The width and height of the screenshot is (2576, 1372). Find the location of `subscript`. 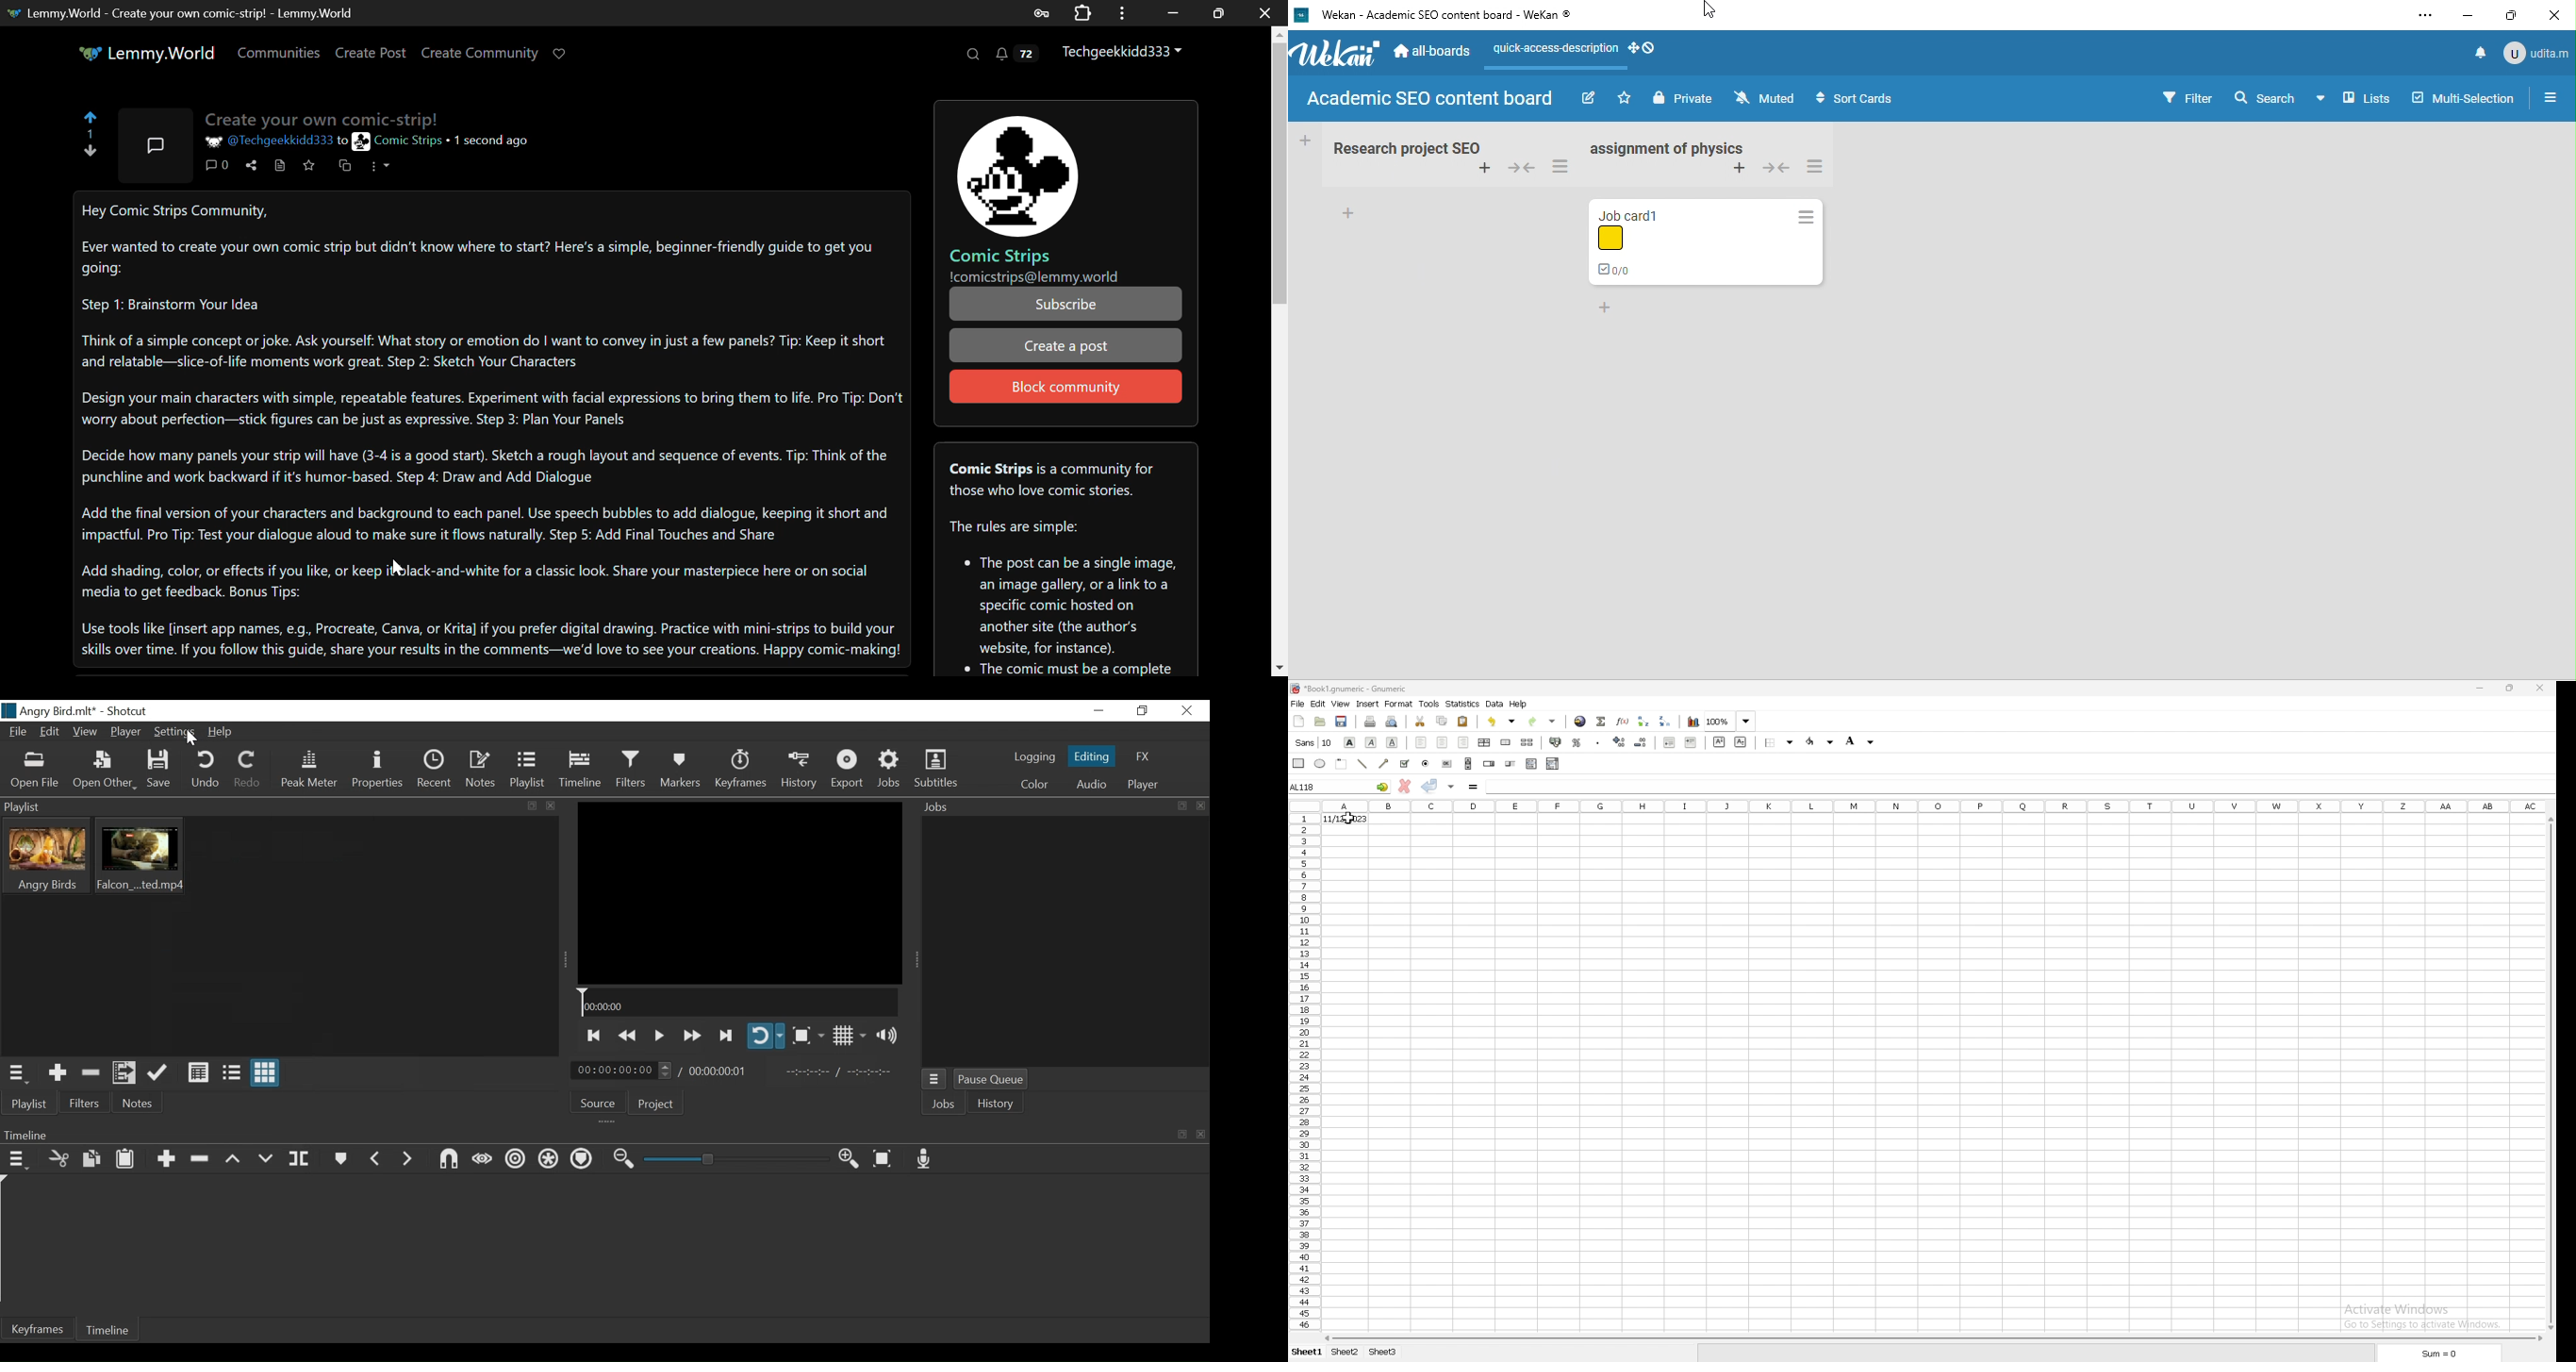

subscript is located at coordinates (1741, 742).